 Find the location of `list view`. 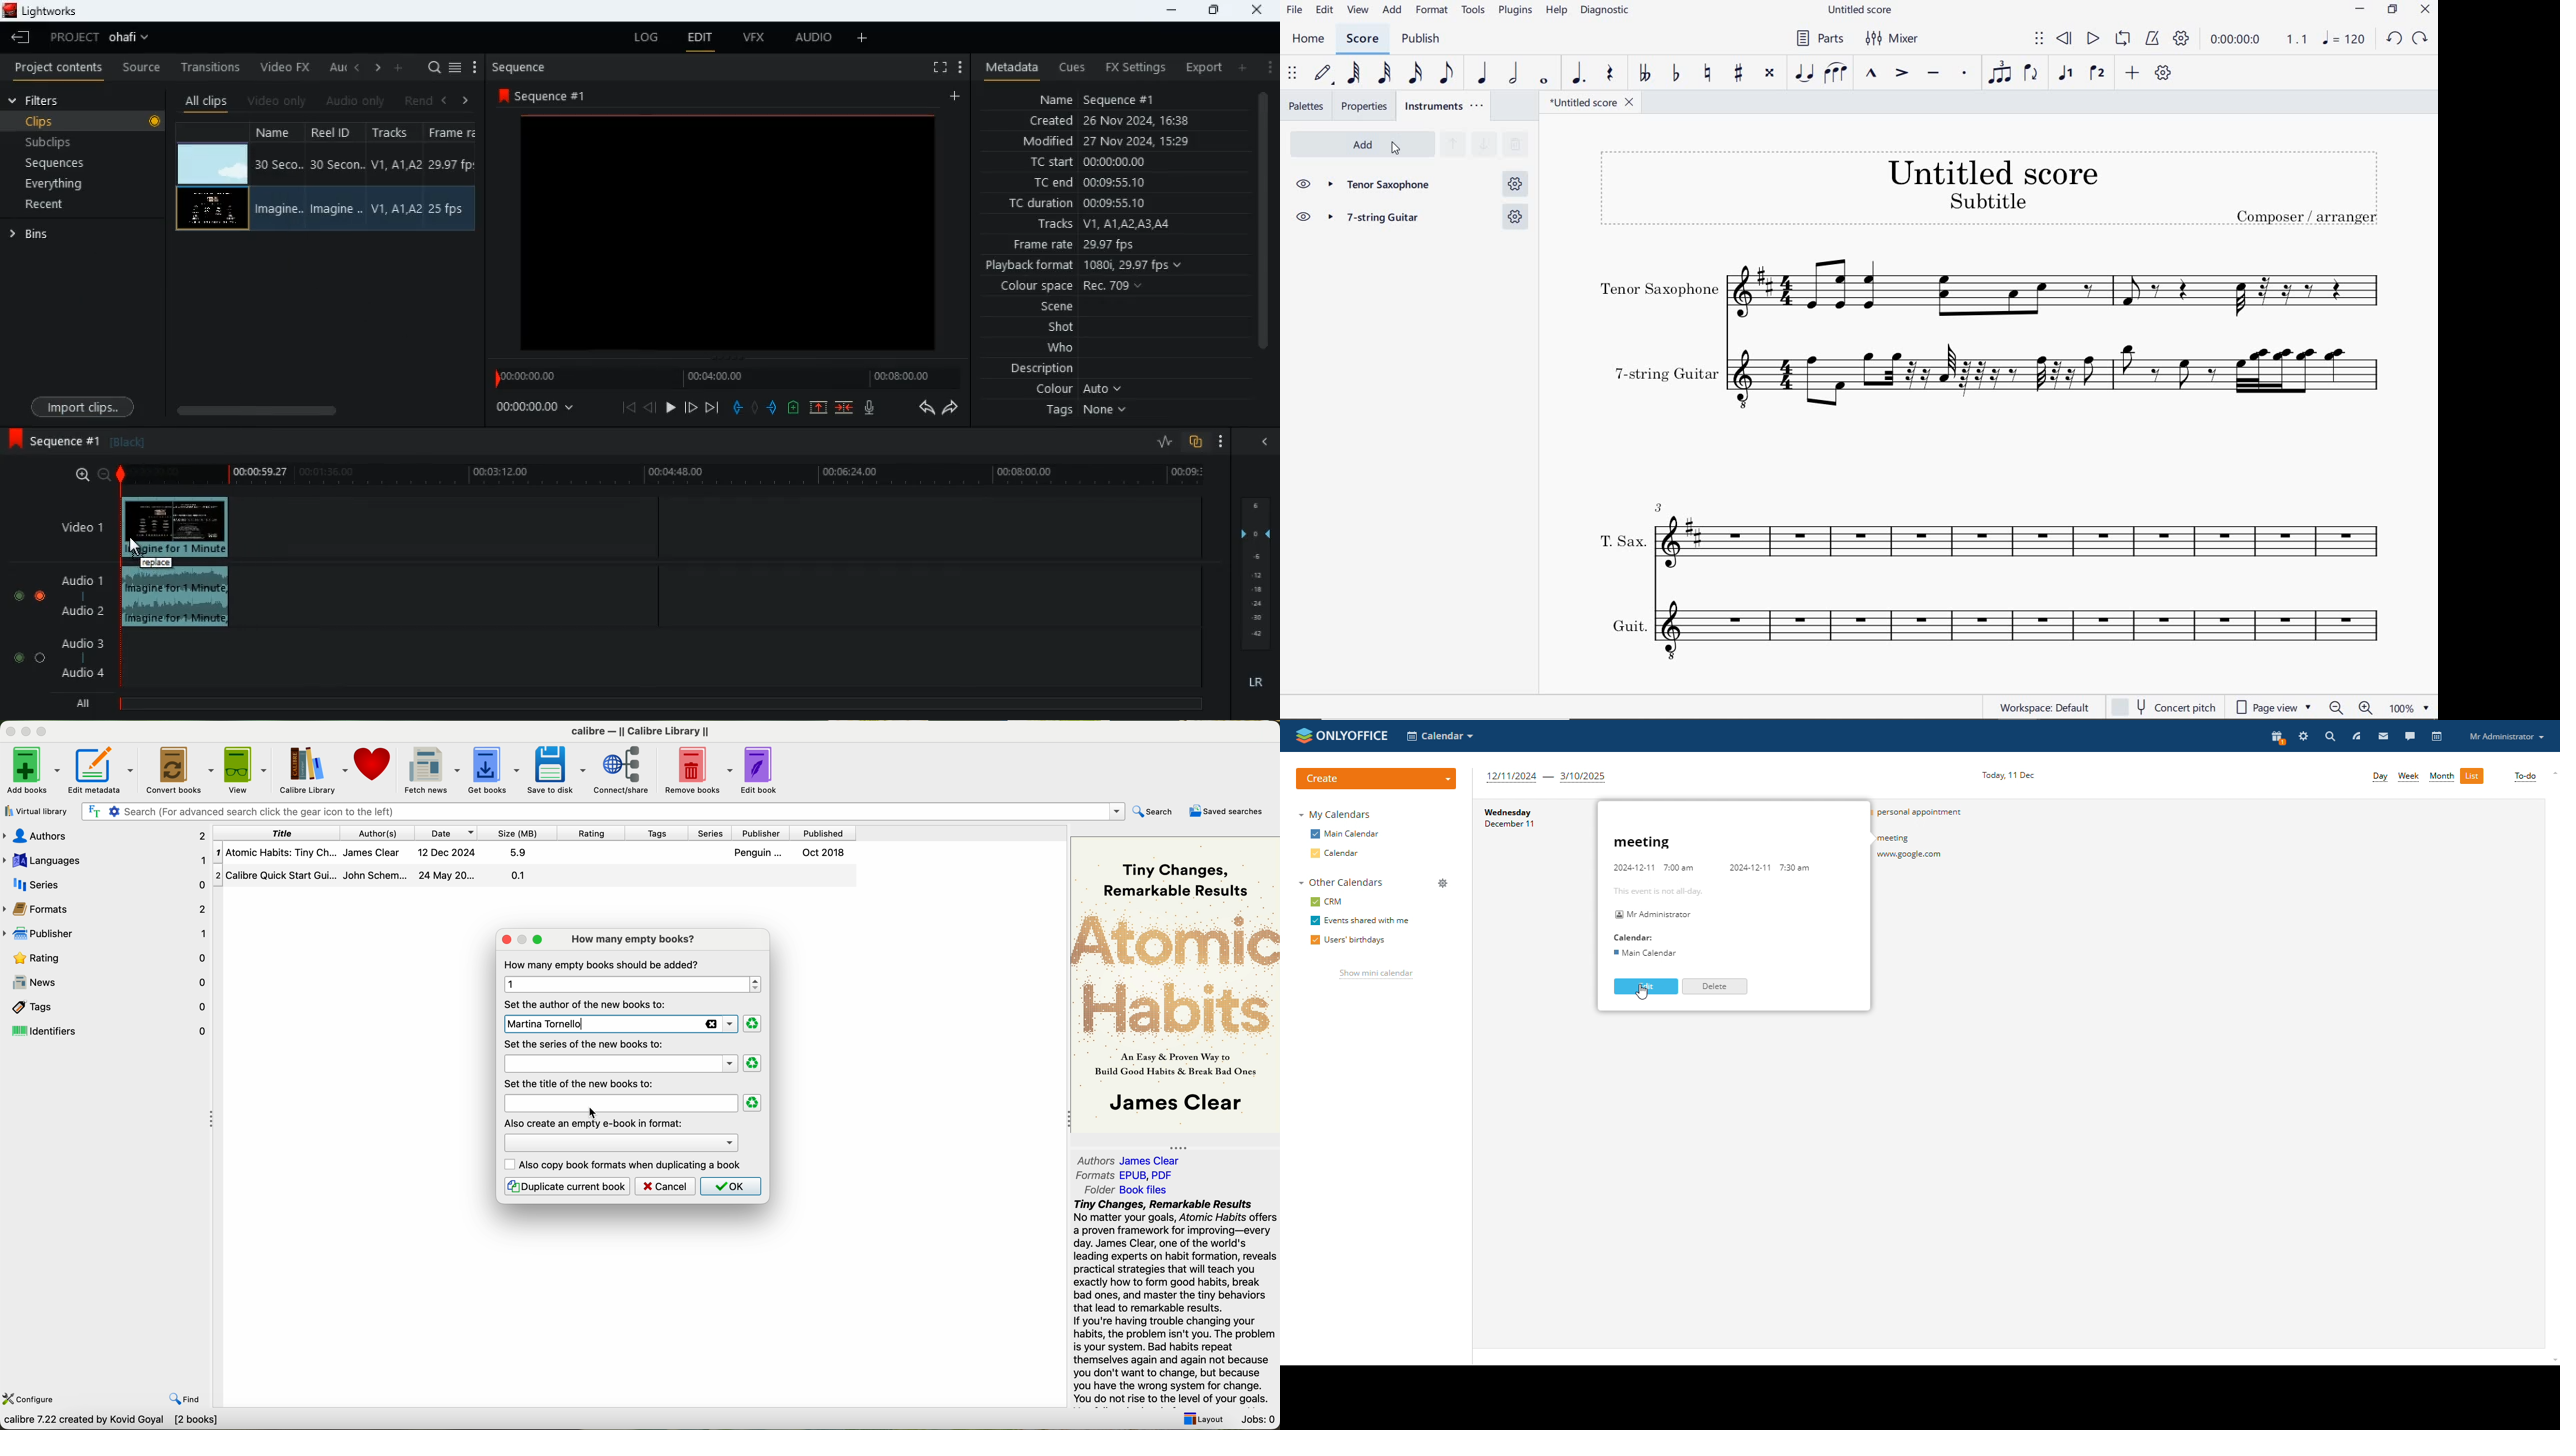

list view is located at coordinates (2471, 776).